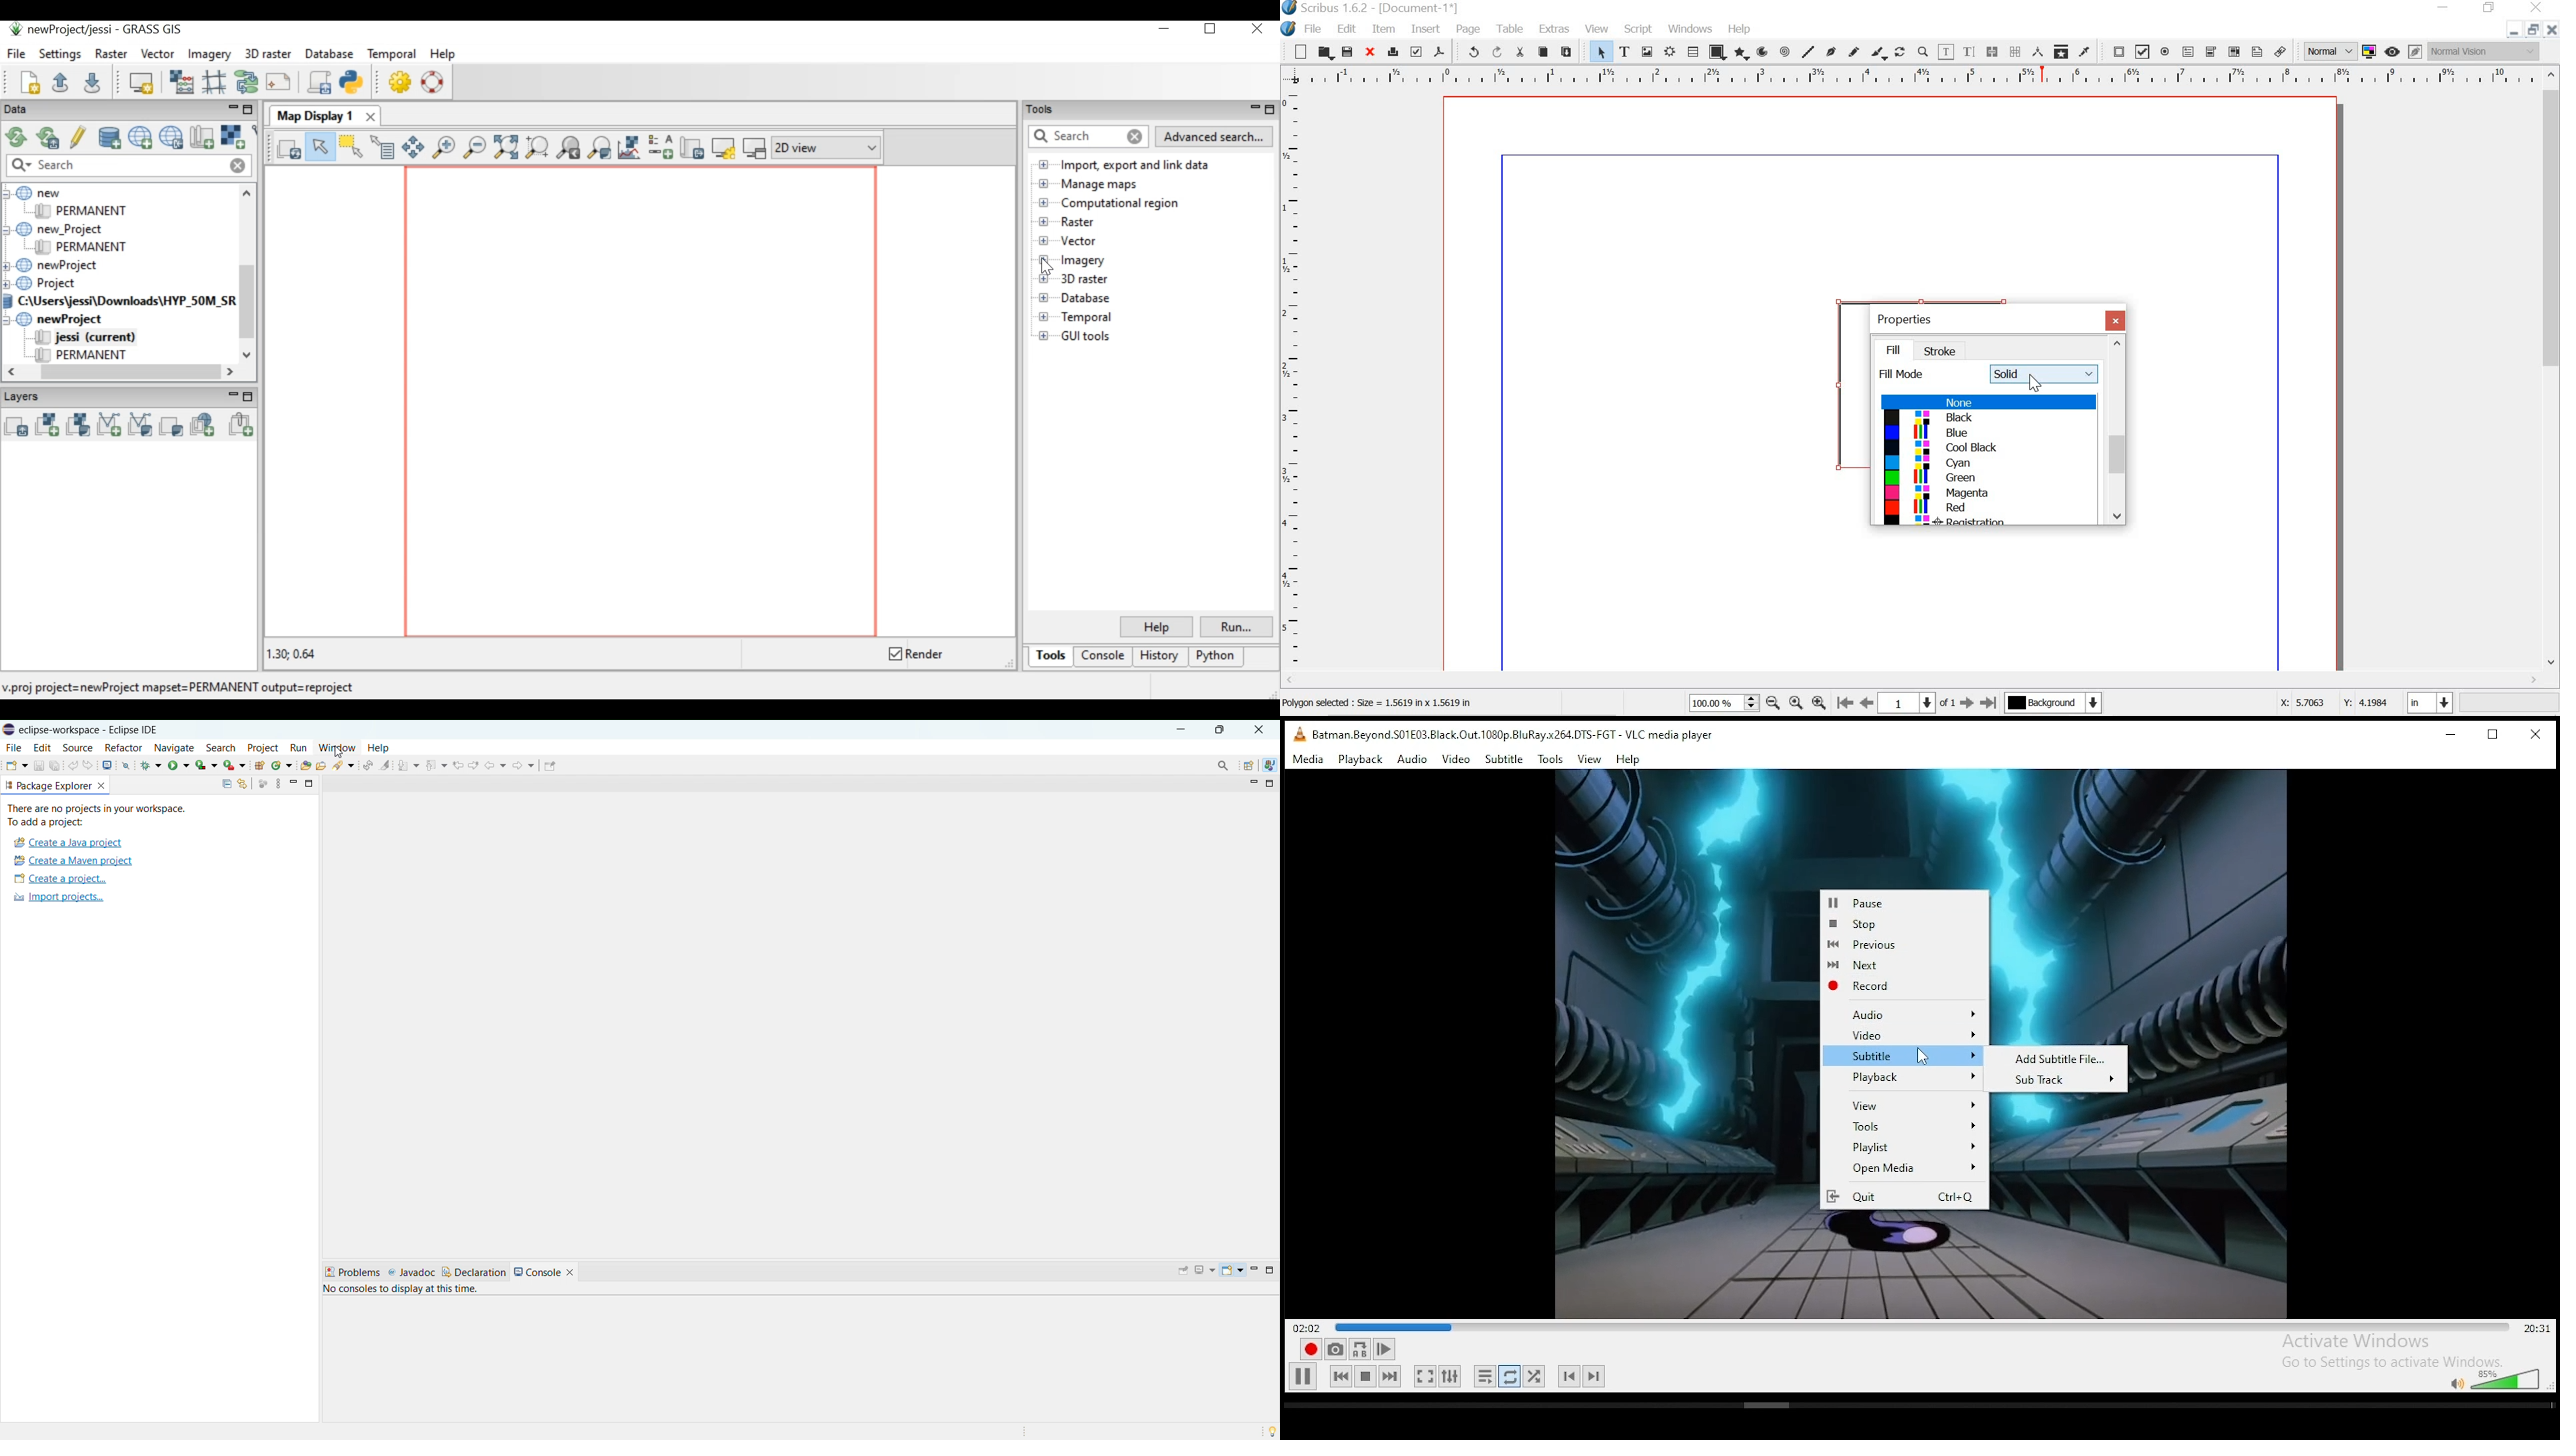  Describe the element at coordinates (1909, 317) in the screenshot. I see `properties` at that location.